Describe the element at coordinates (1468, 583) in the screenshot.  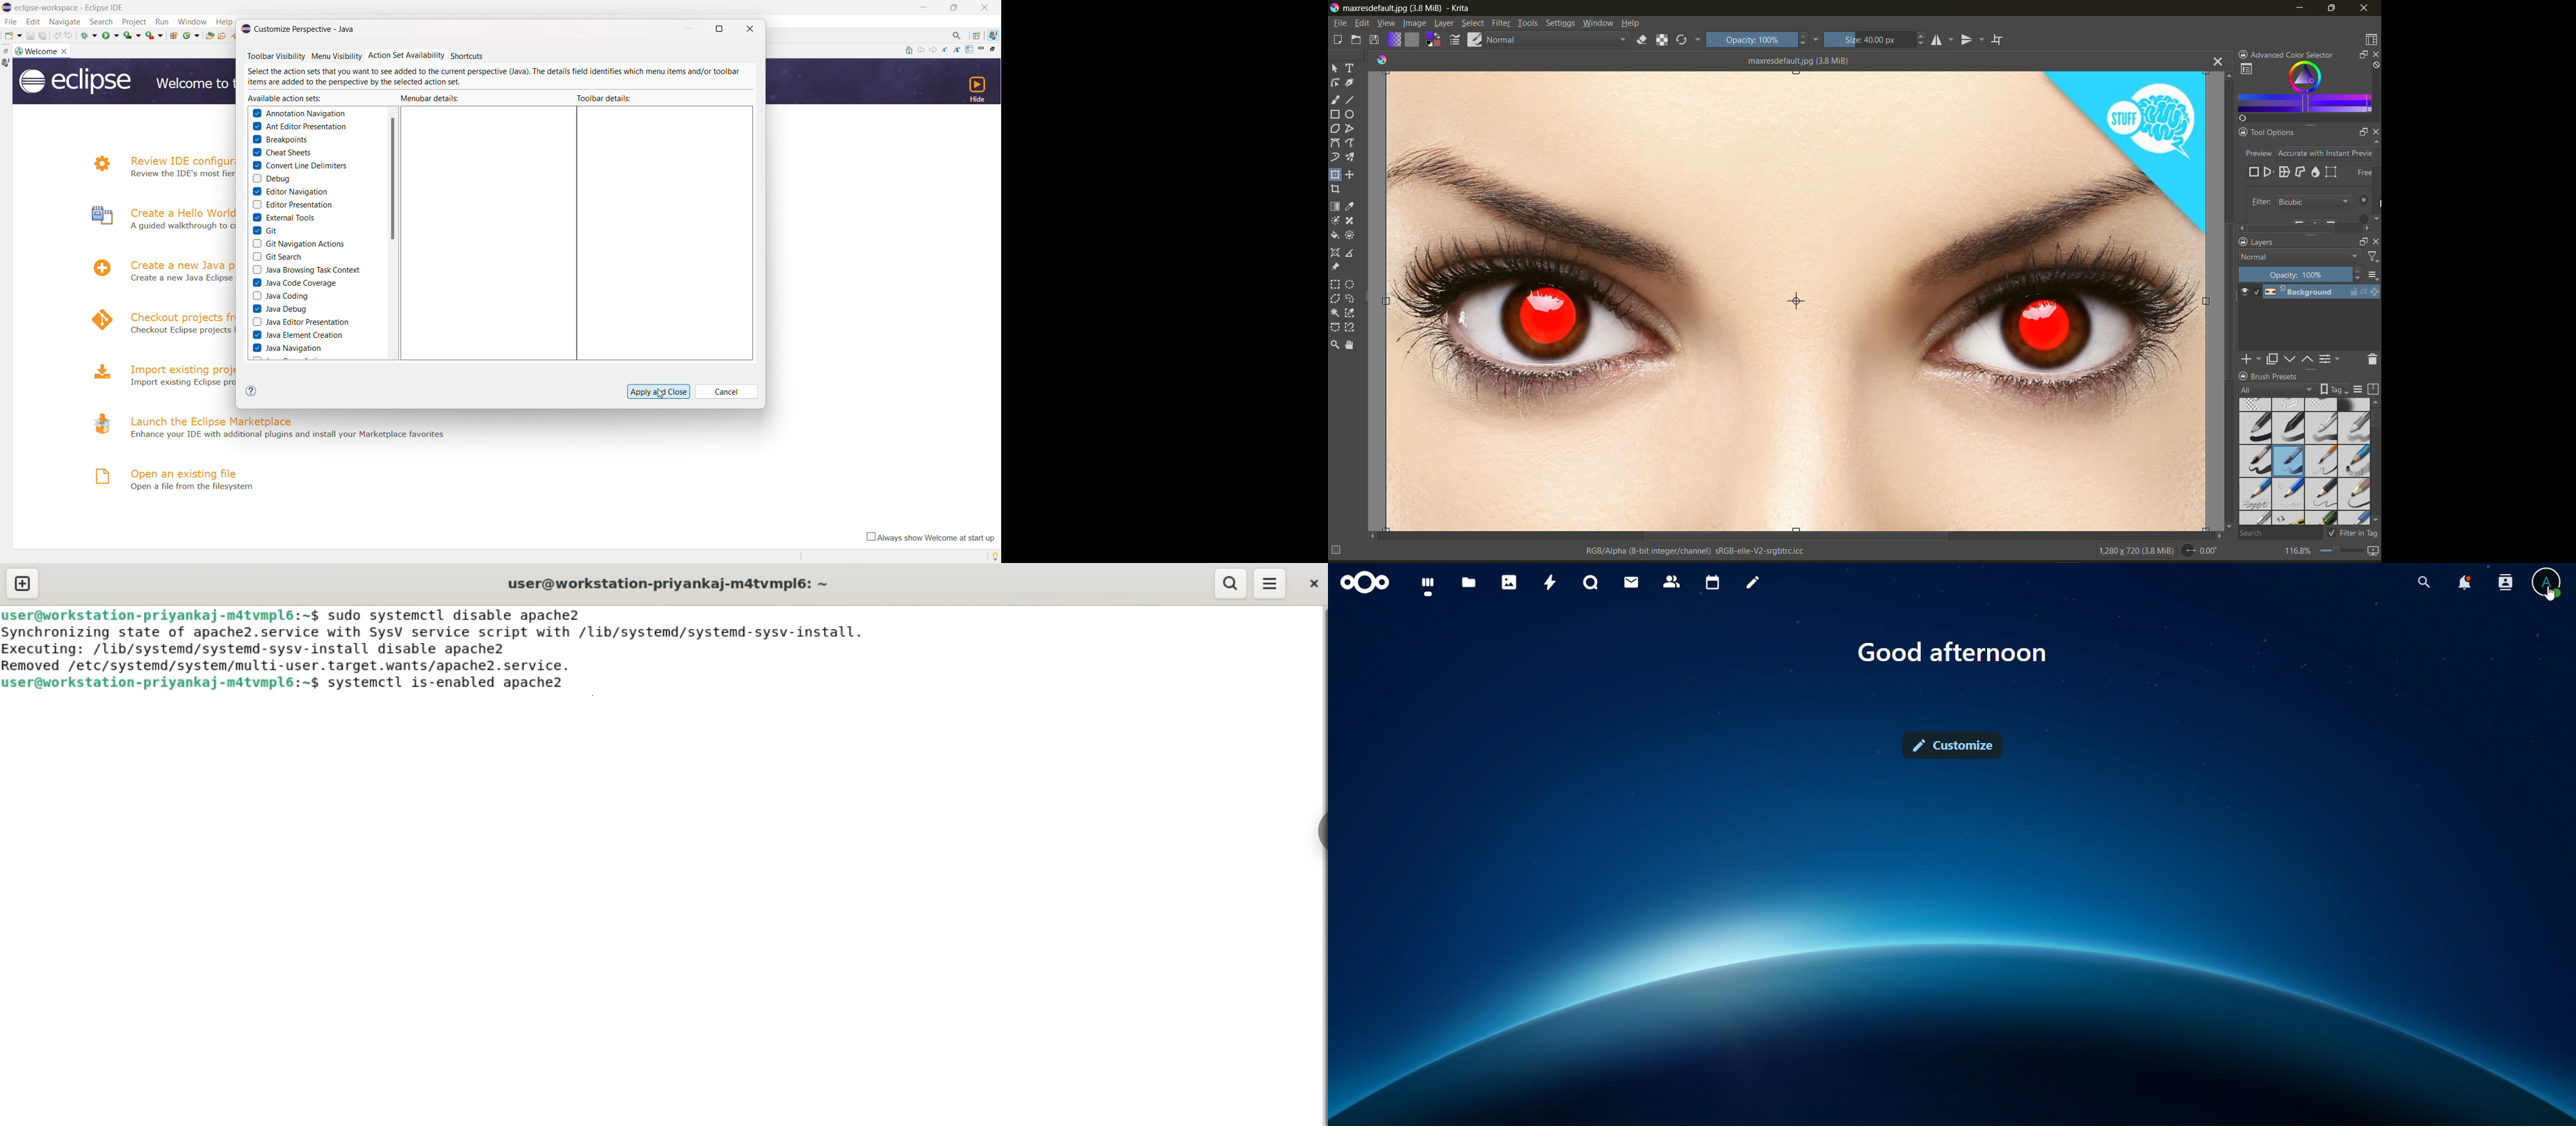
I see `files` at that location.